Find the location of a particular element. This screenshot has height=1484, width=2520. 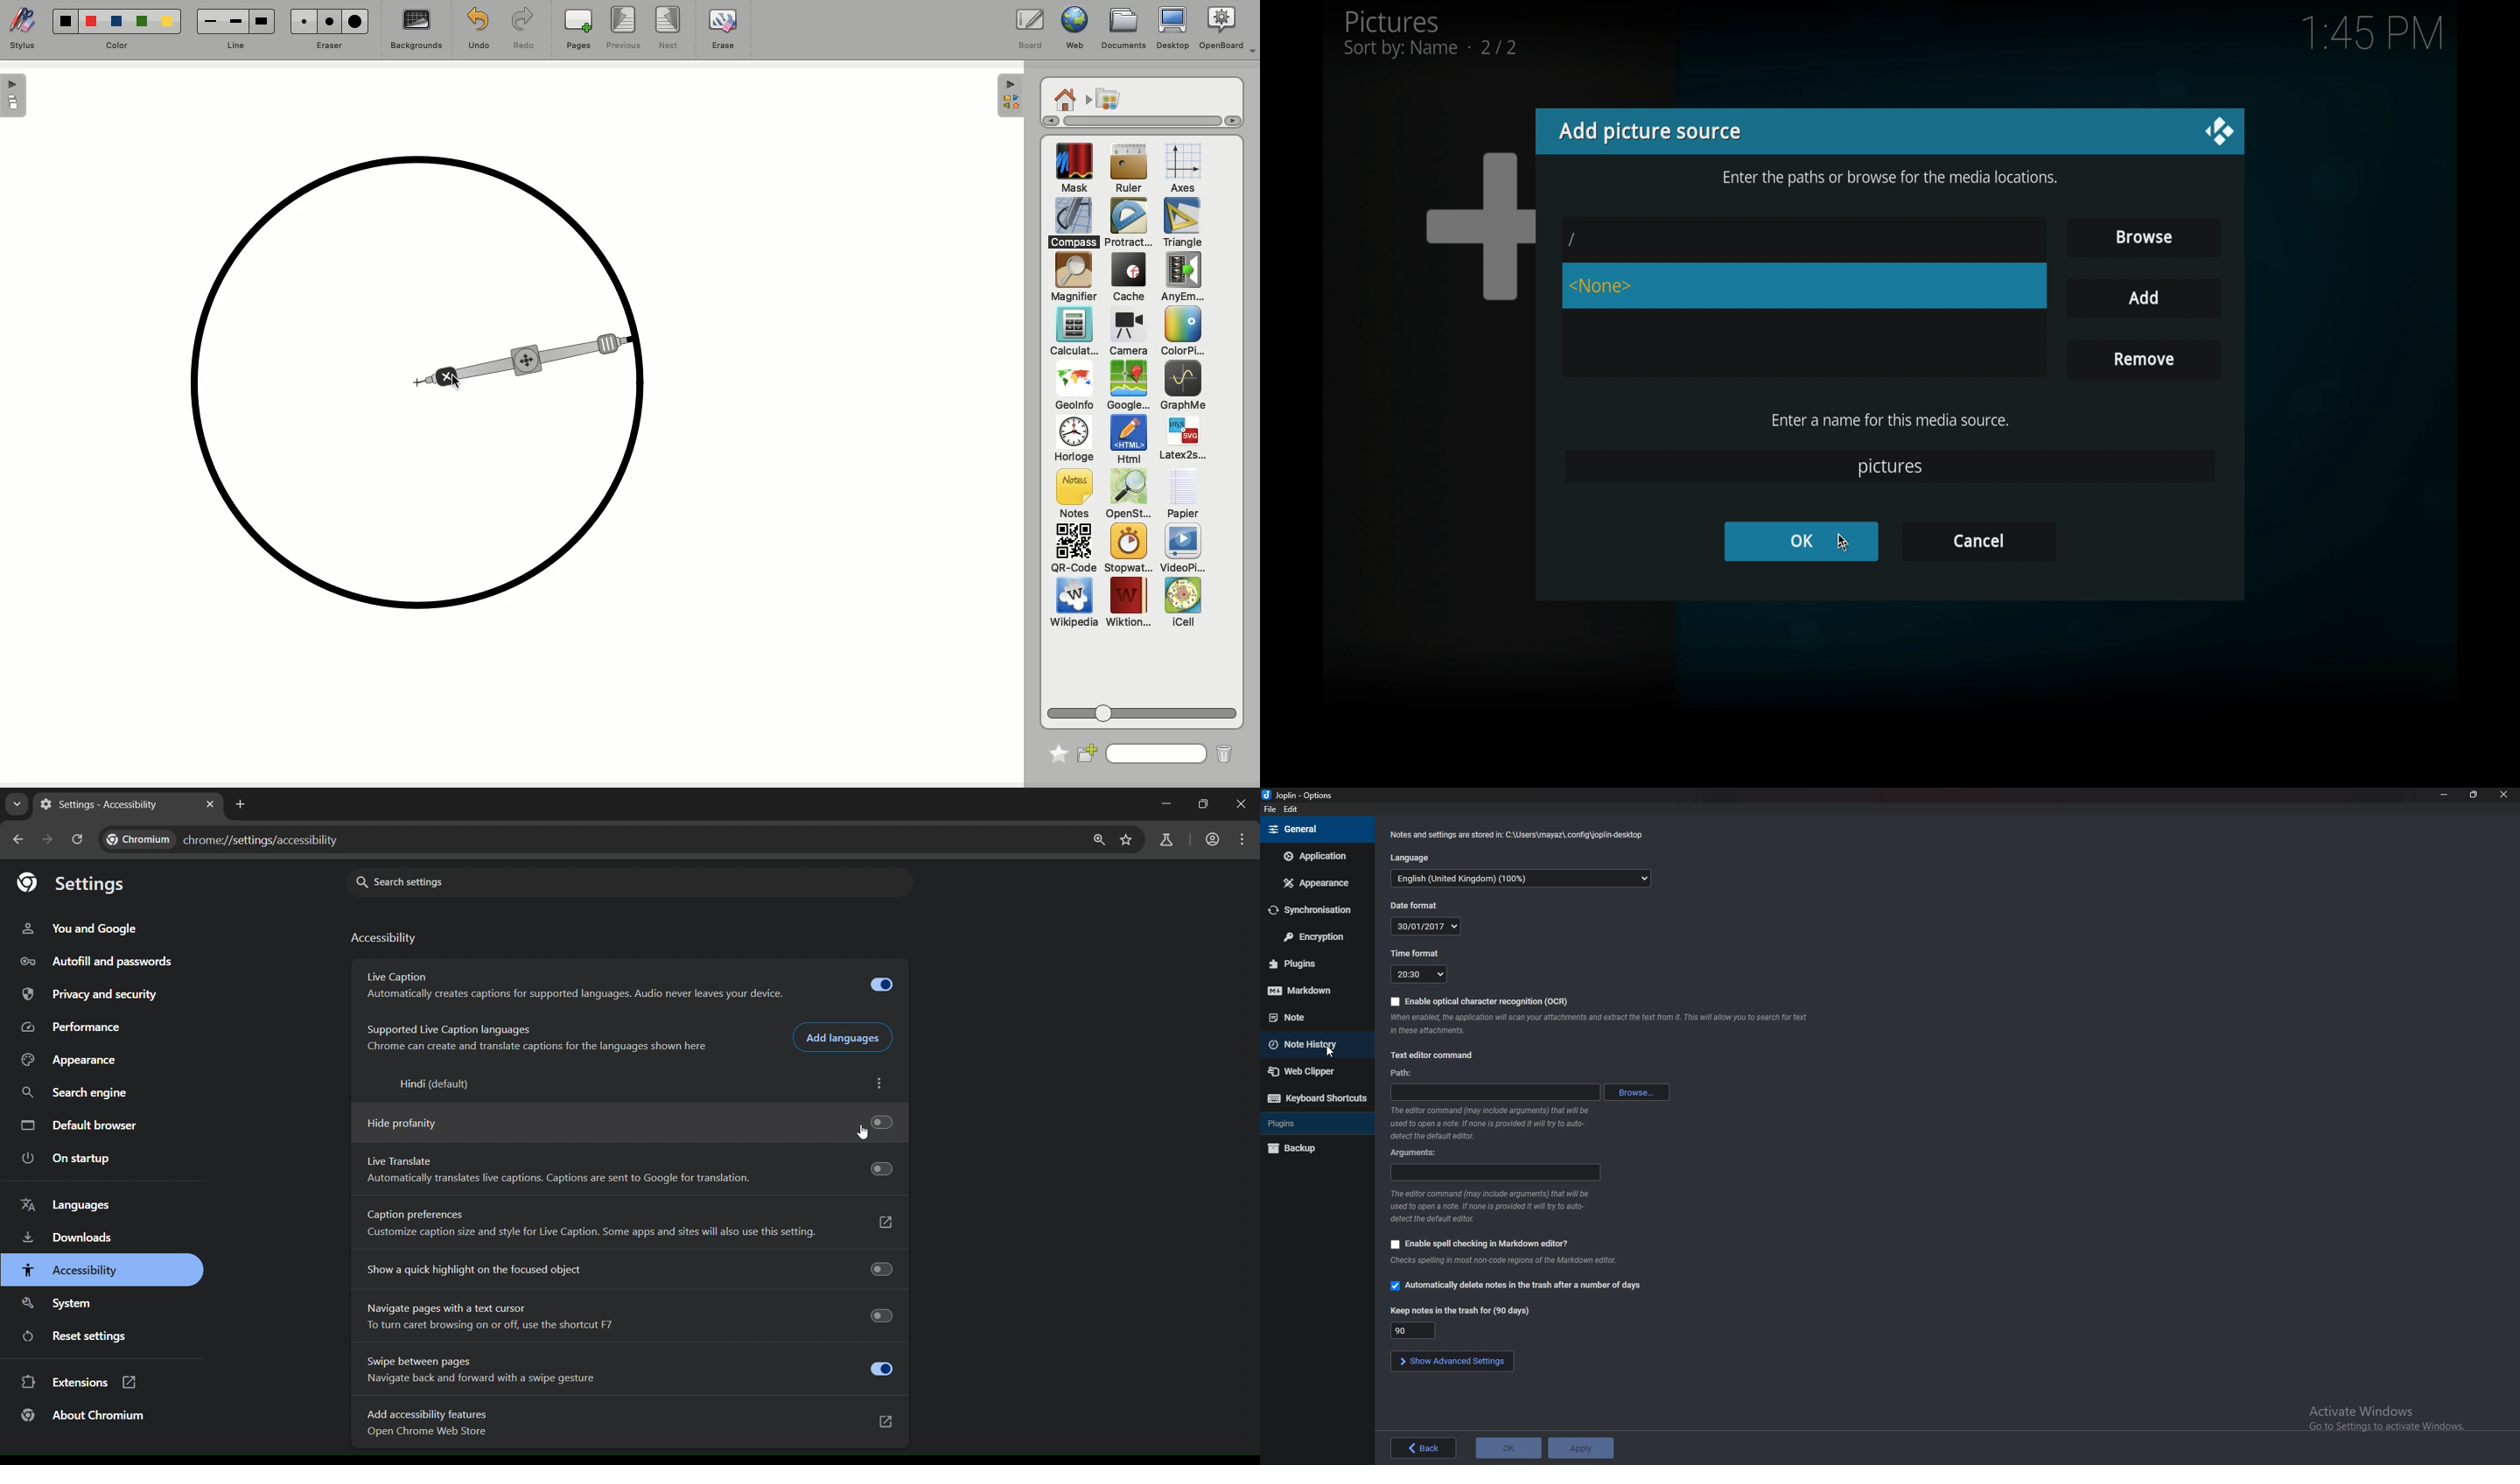

Supported Live Caption languages
Chrome can create and translate captions for the languages shown here is located at coordinates (534, 1039).